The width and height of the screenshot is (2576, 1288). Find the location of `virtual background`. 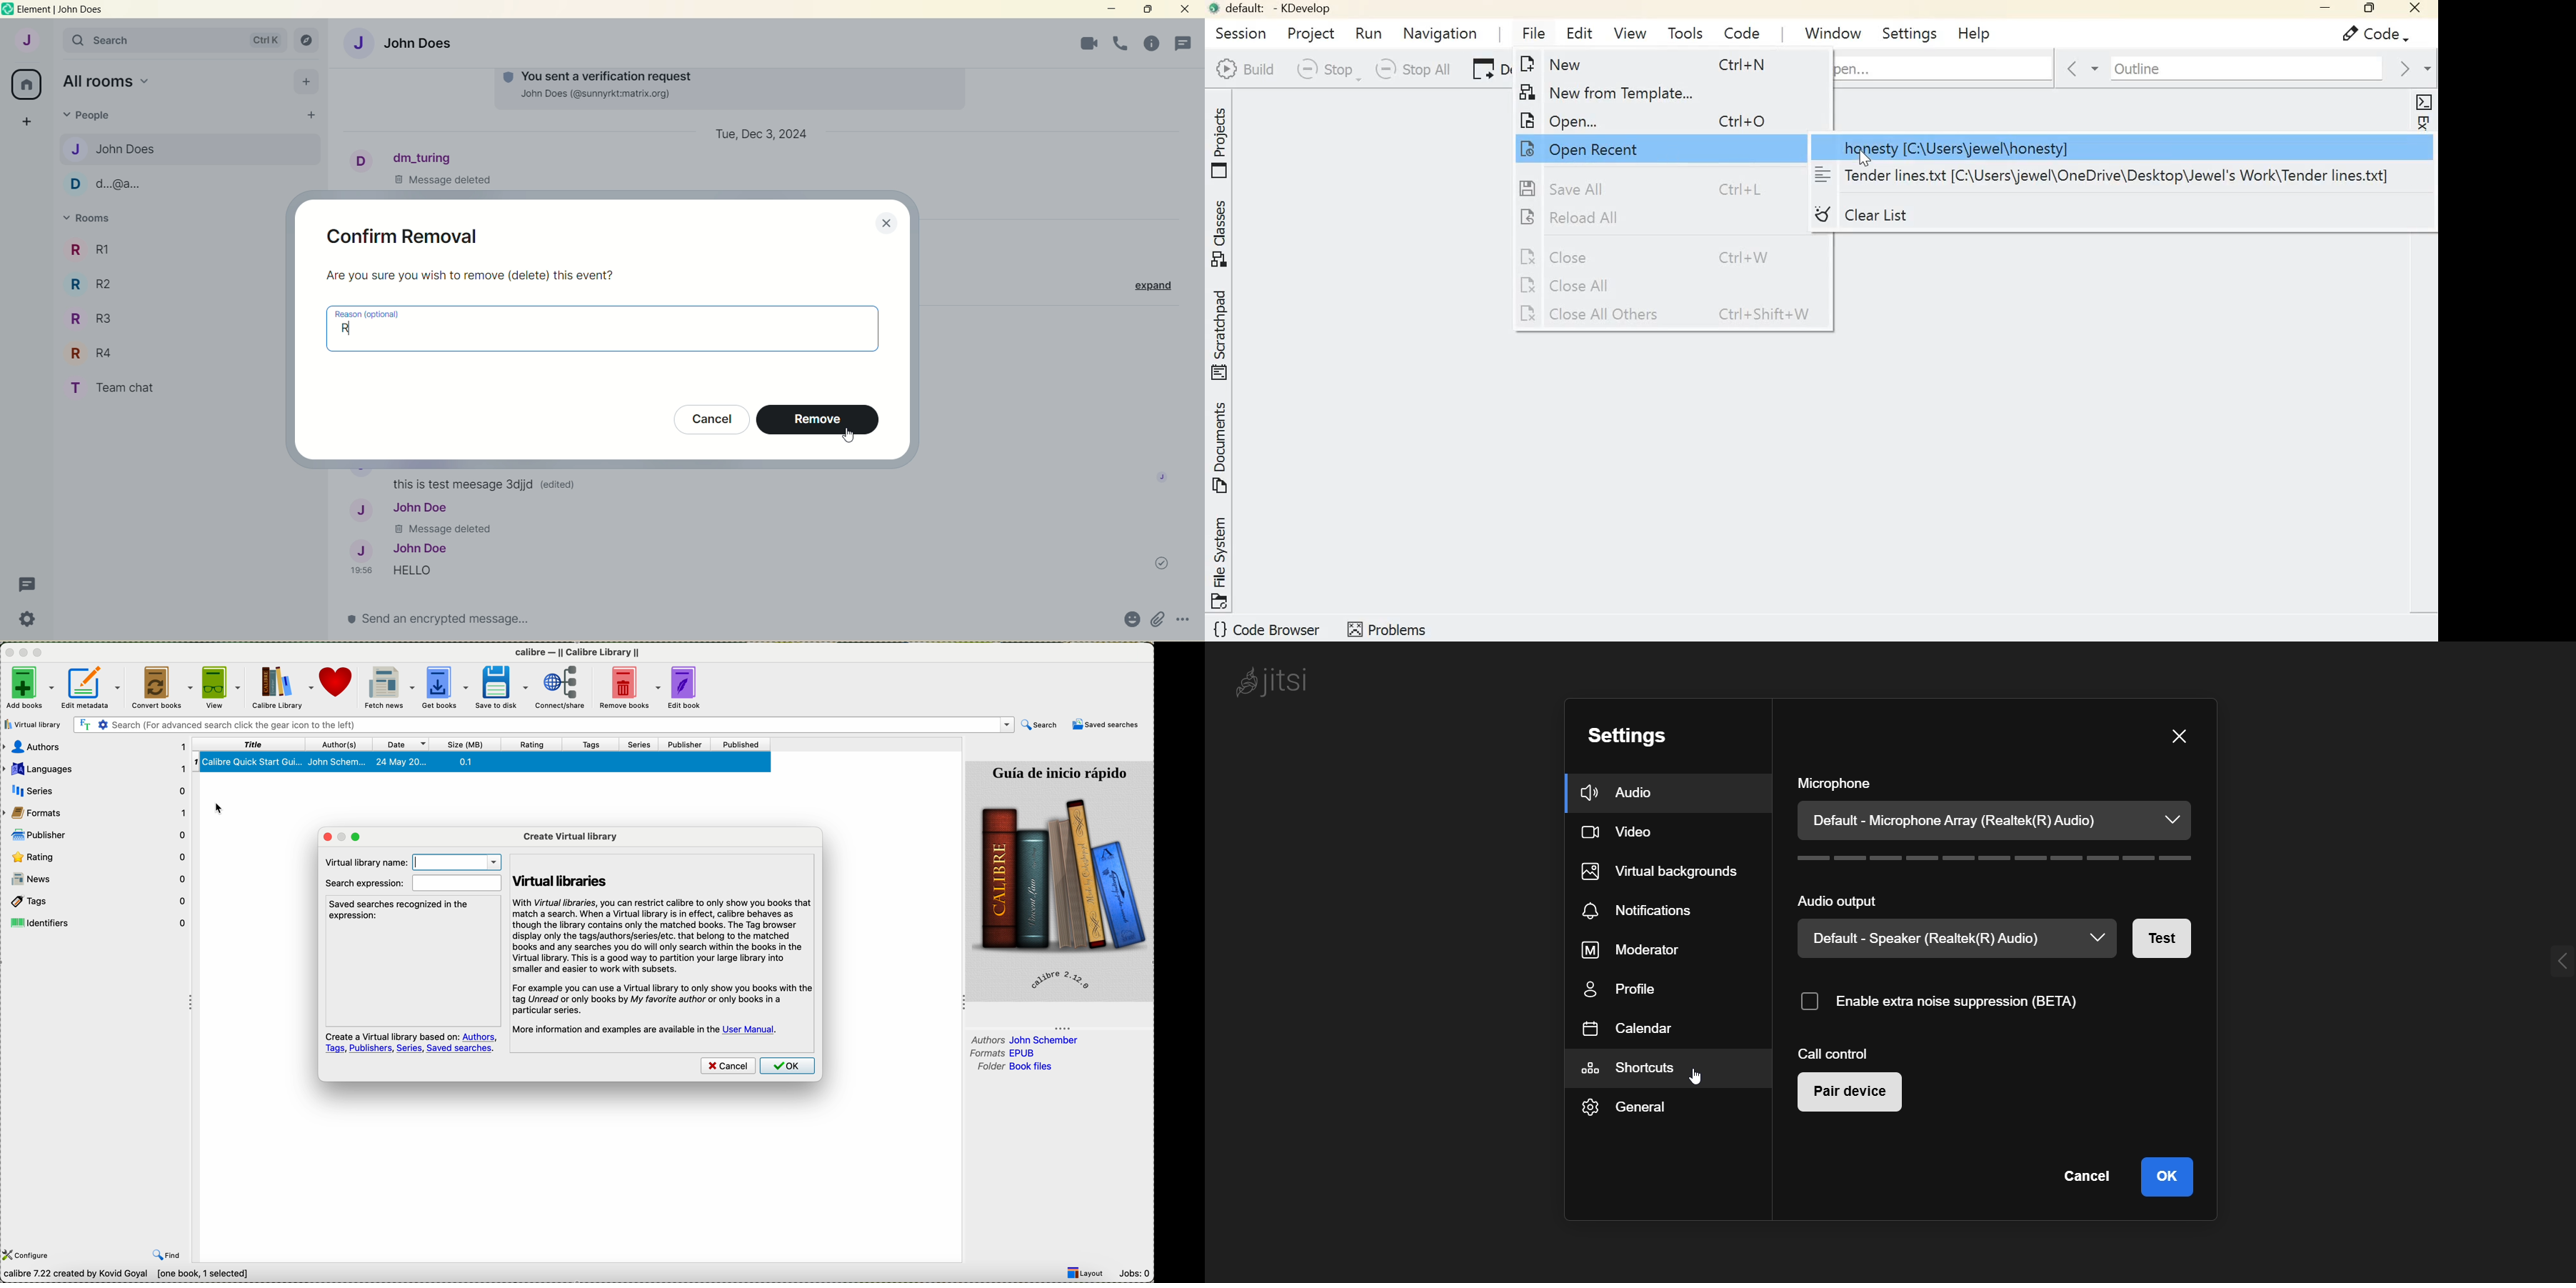

virtual background is located at coordinates (1664, 869).